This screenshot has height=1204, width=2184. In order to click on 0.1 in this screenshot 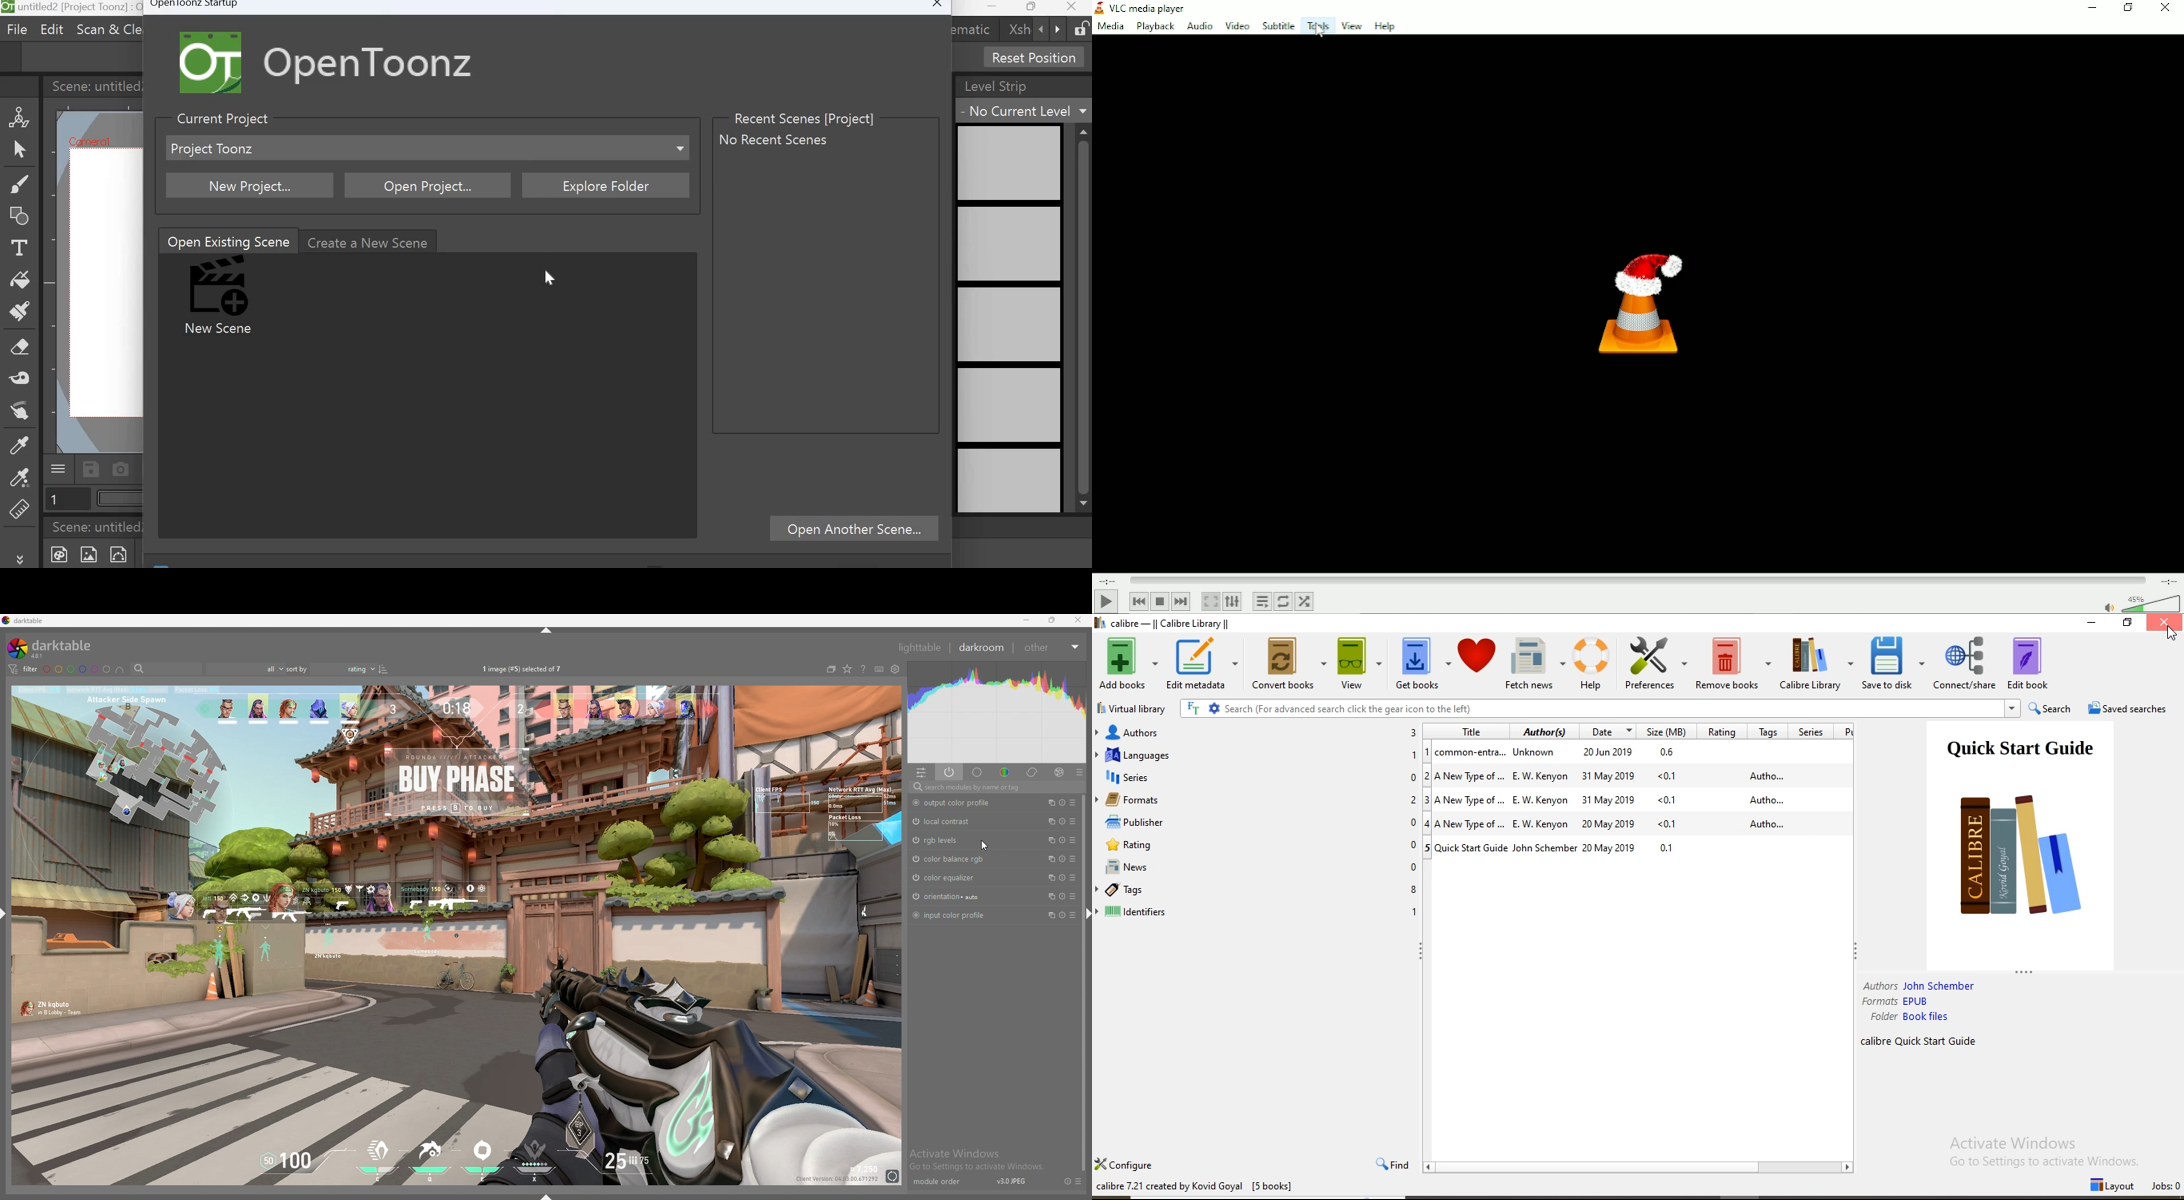, I will do `click(1672, 847)`.